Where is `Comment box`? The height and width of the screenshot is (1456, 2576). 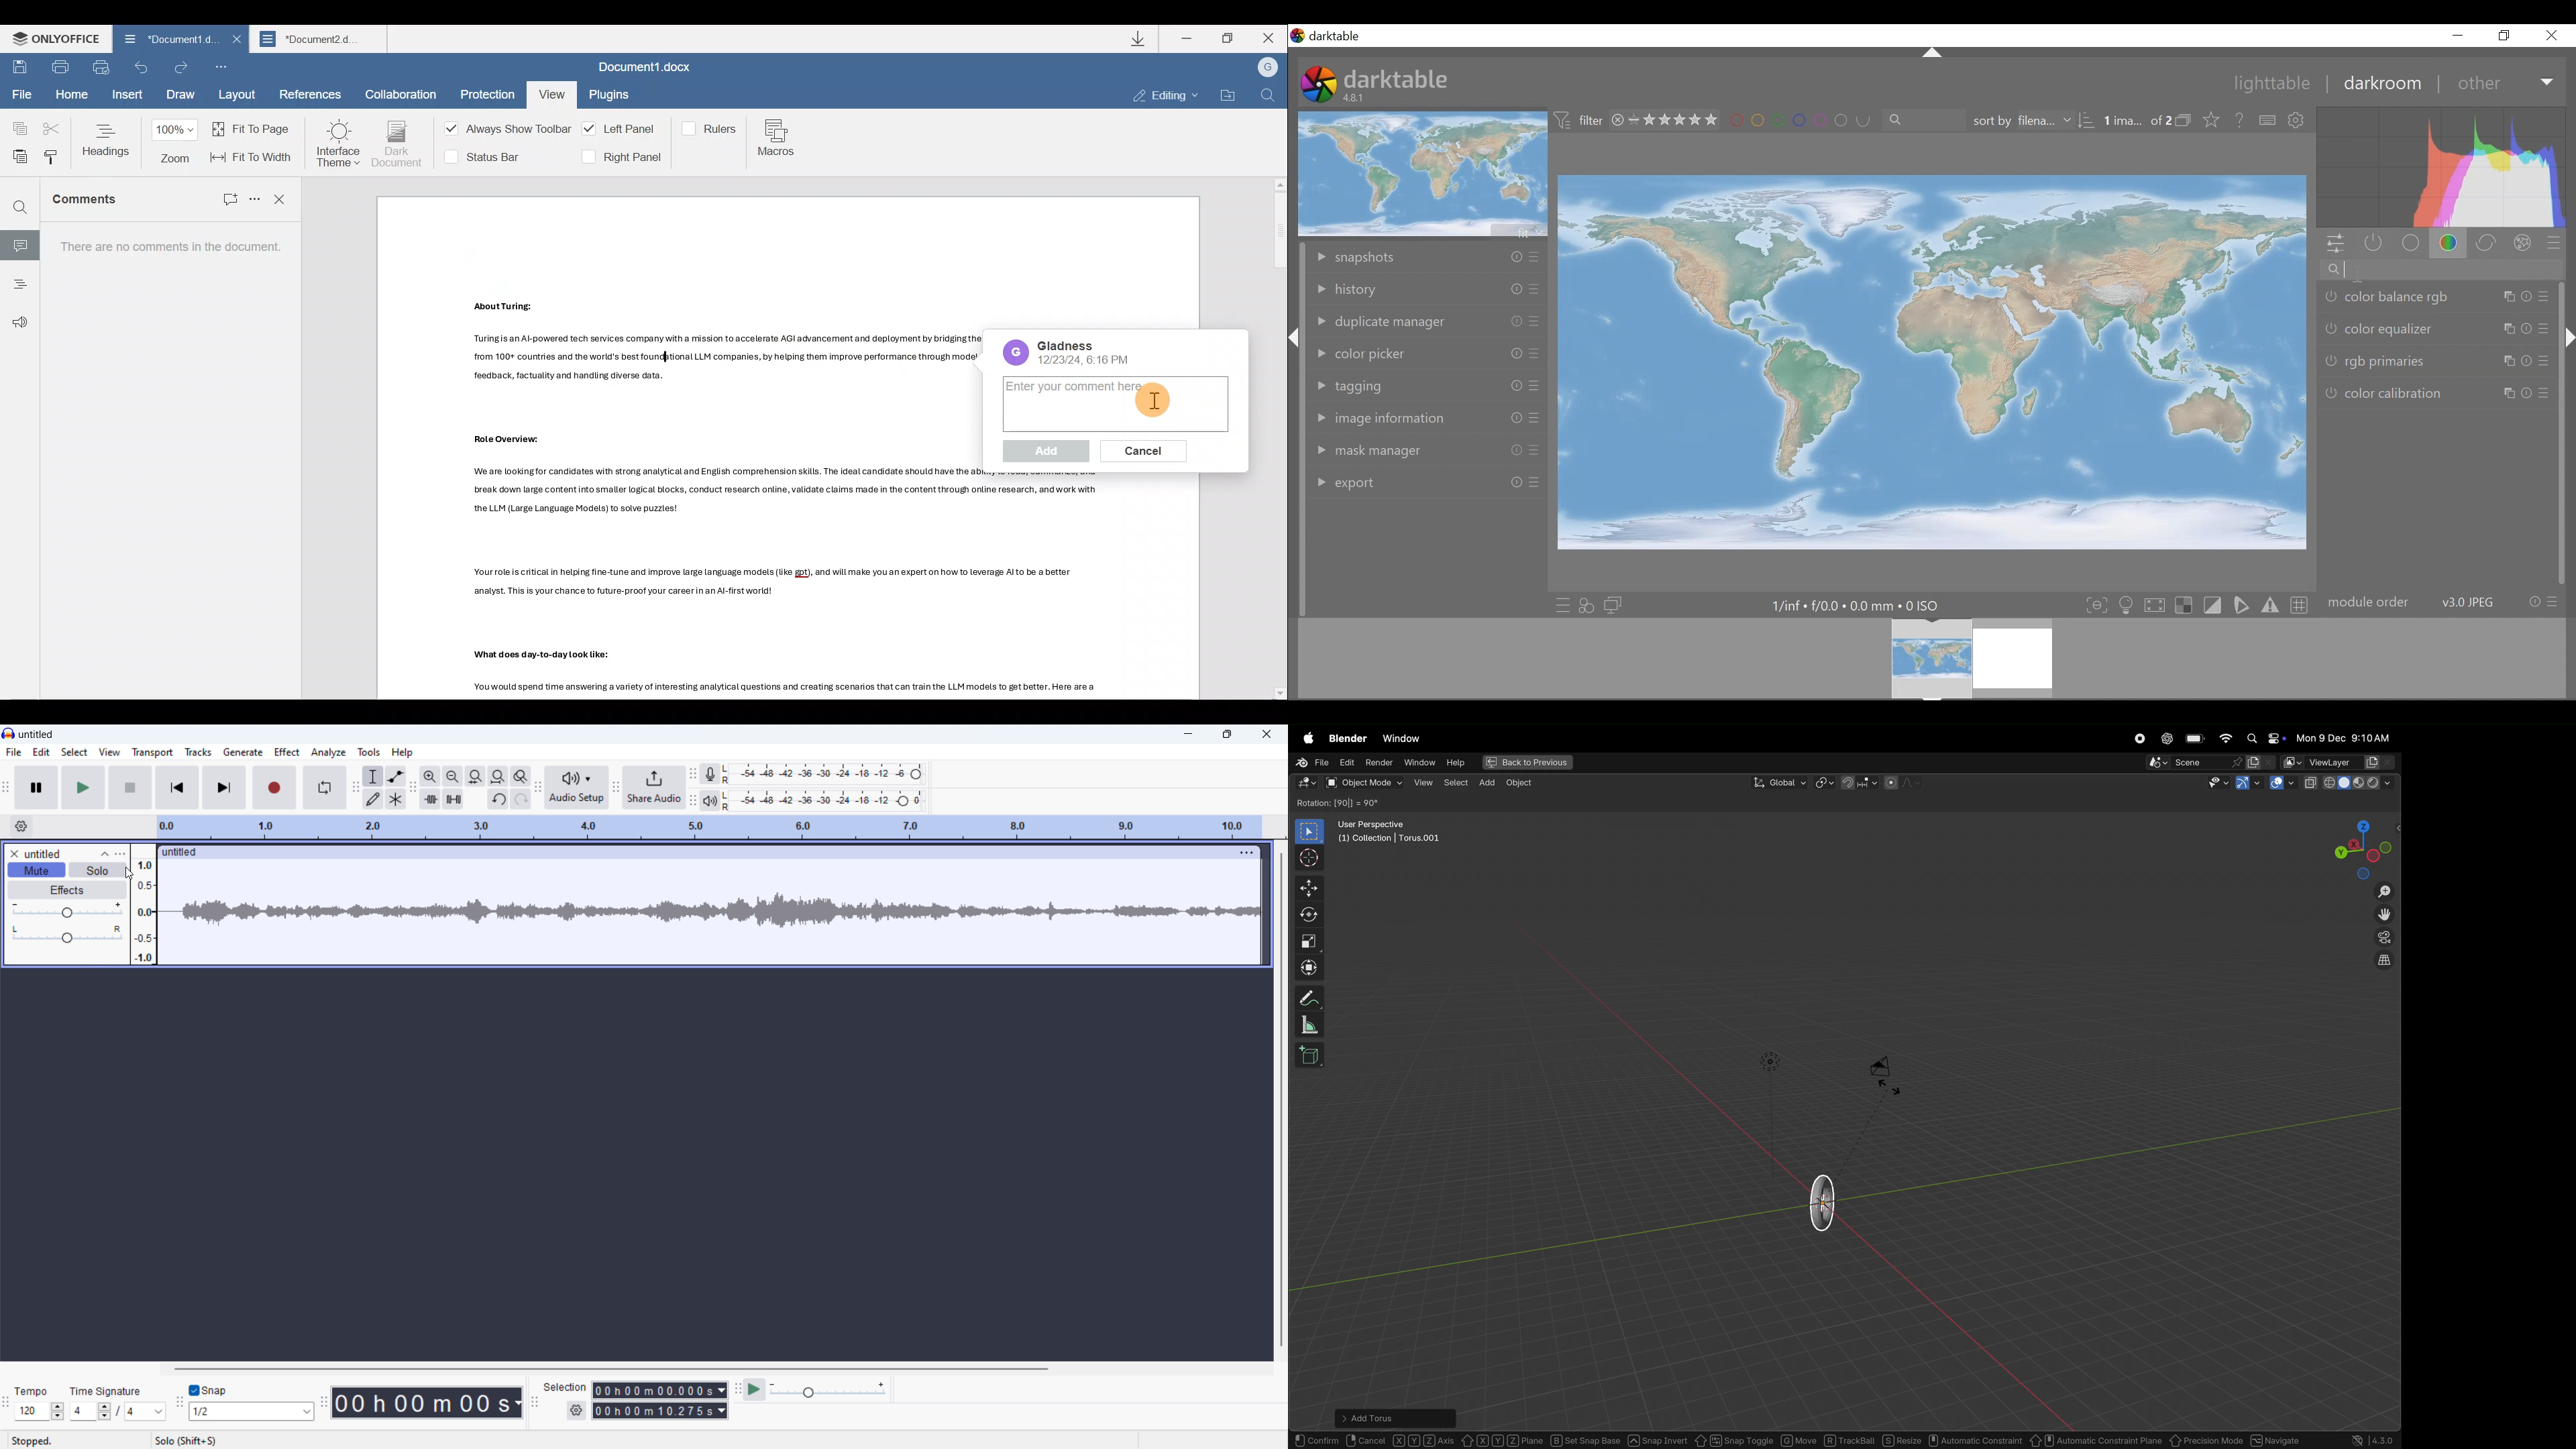
Comment box is located at coordinates (1116, 403).